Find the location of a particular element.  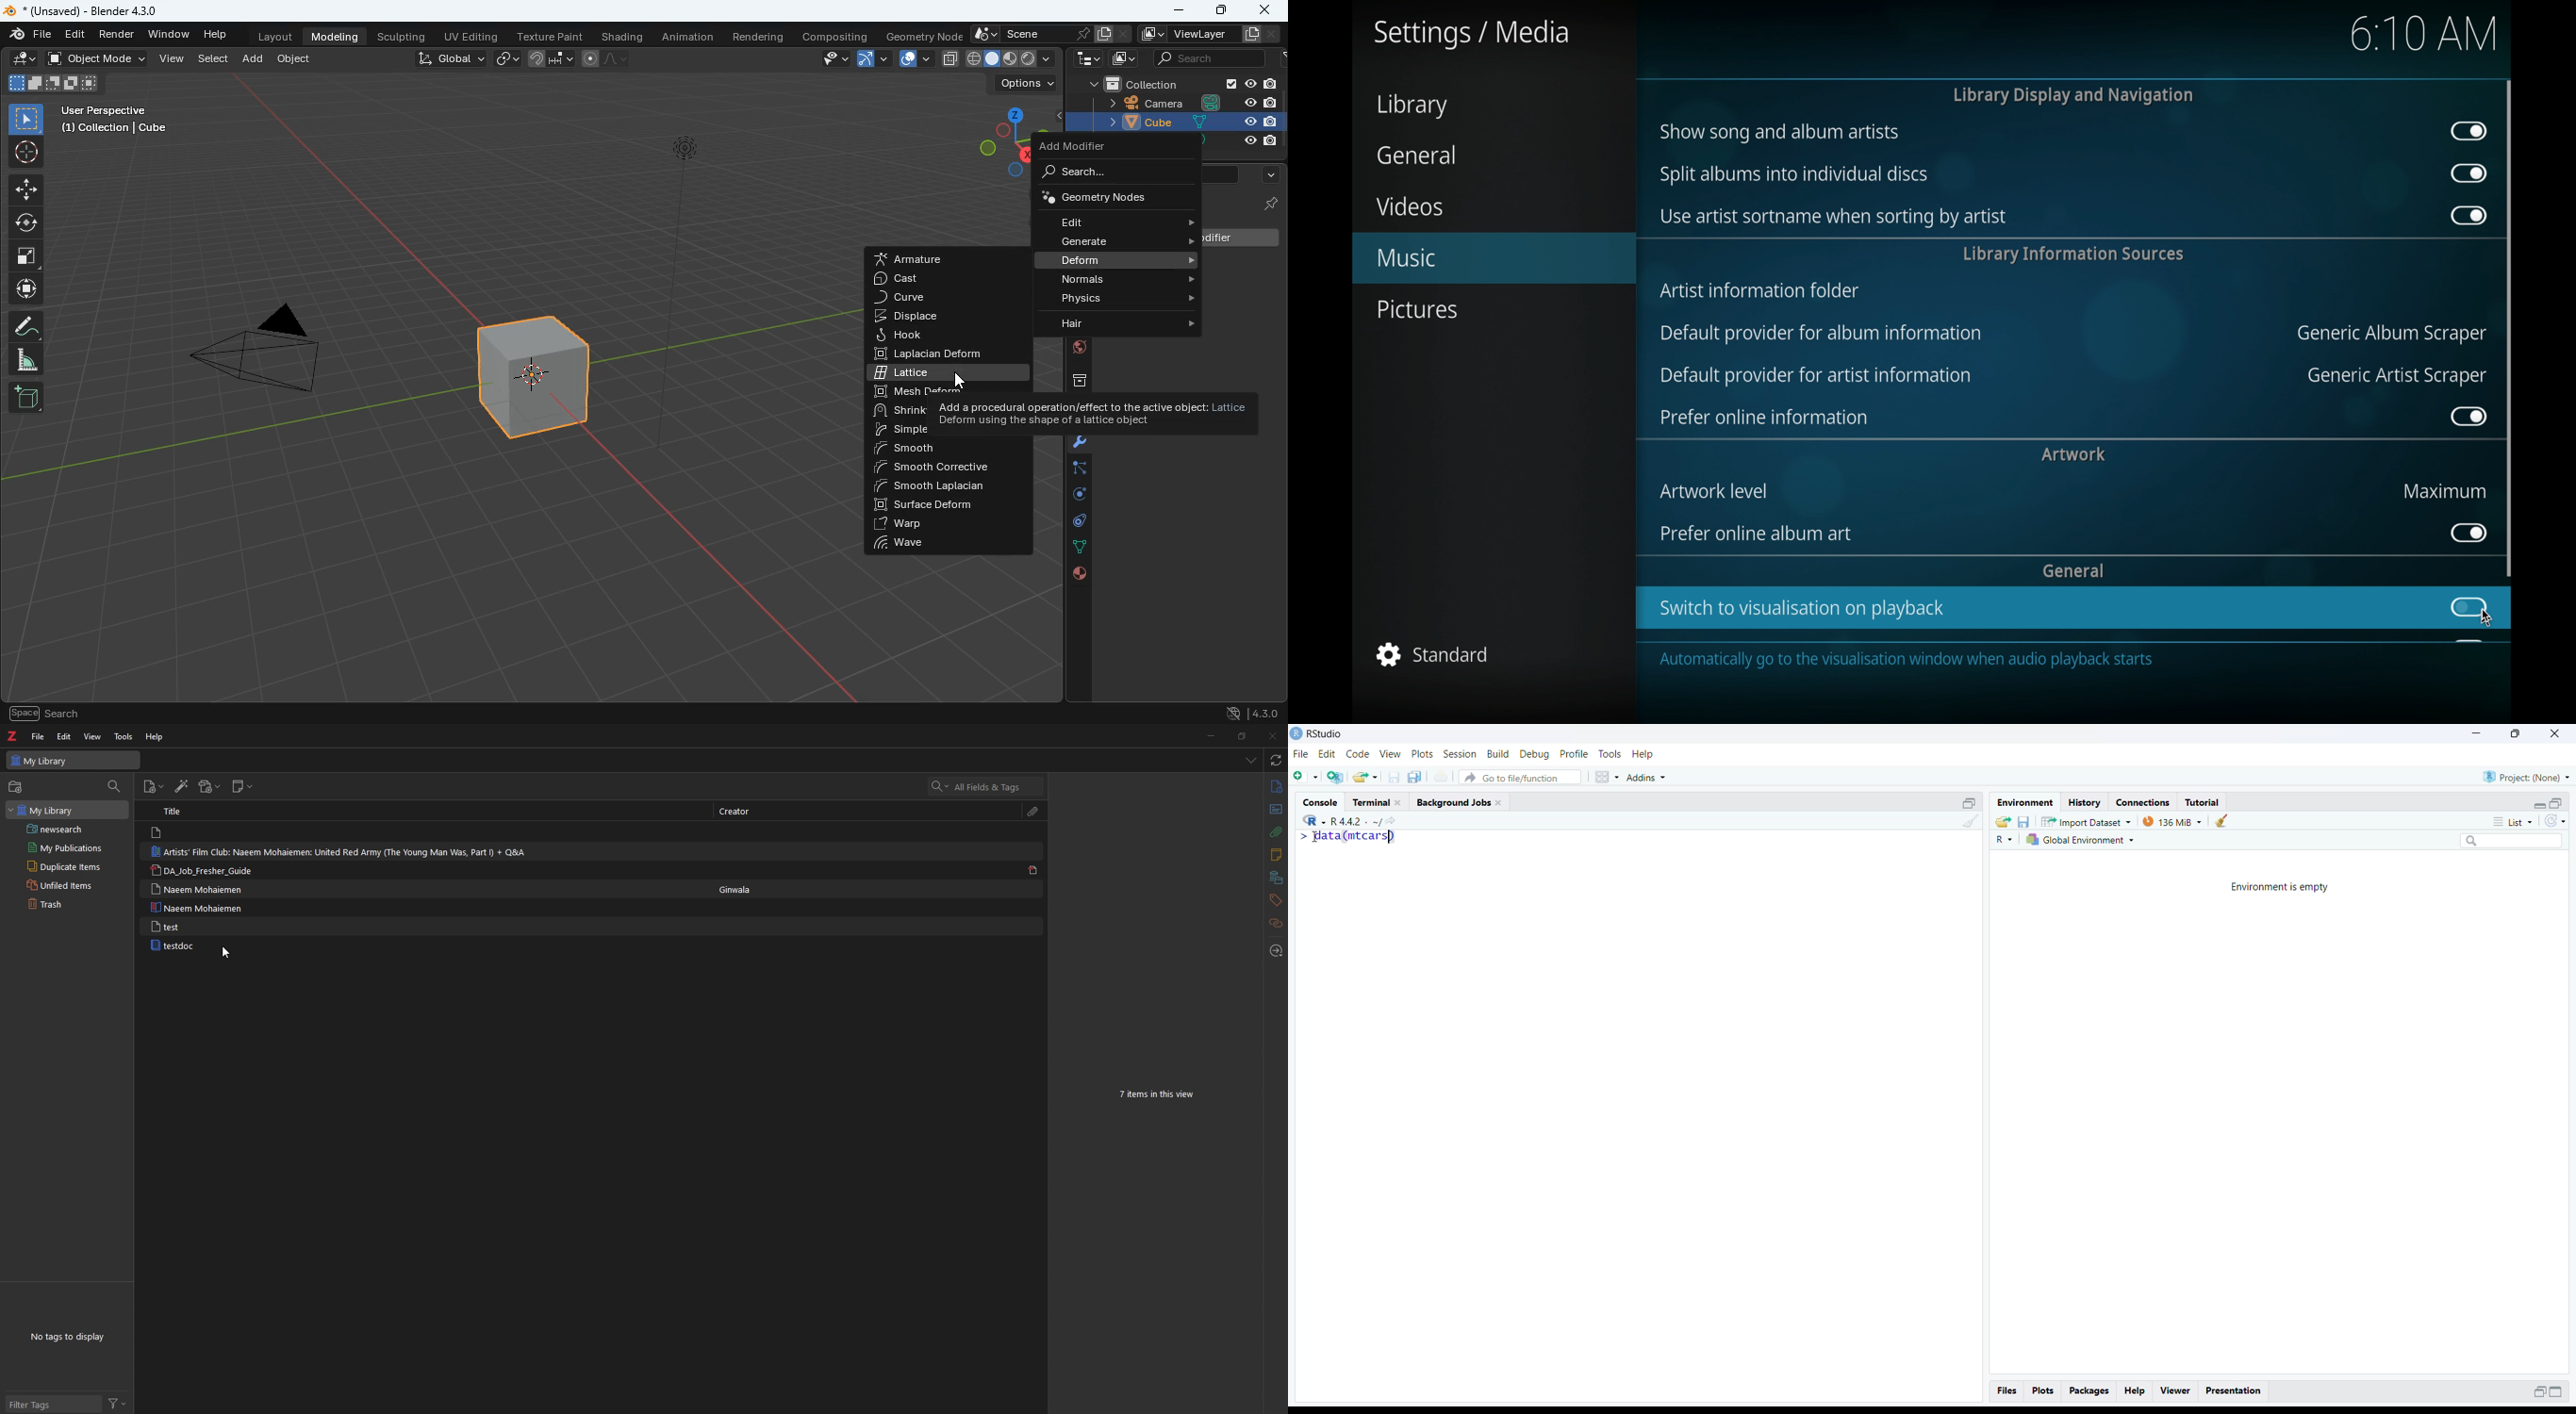

Artists’ Film Club: Naeem Mohaiemen: United Red Army is located at coordinates (342, 852).